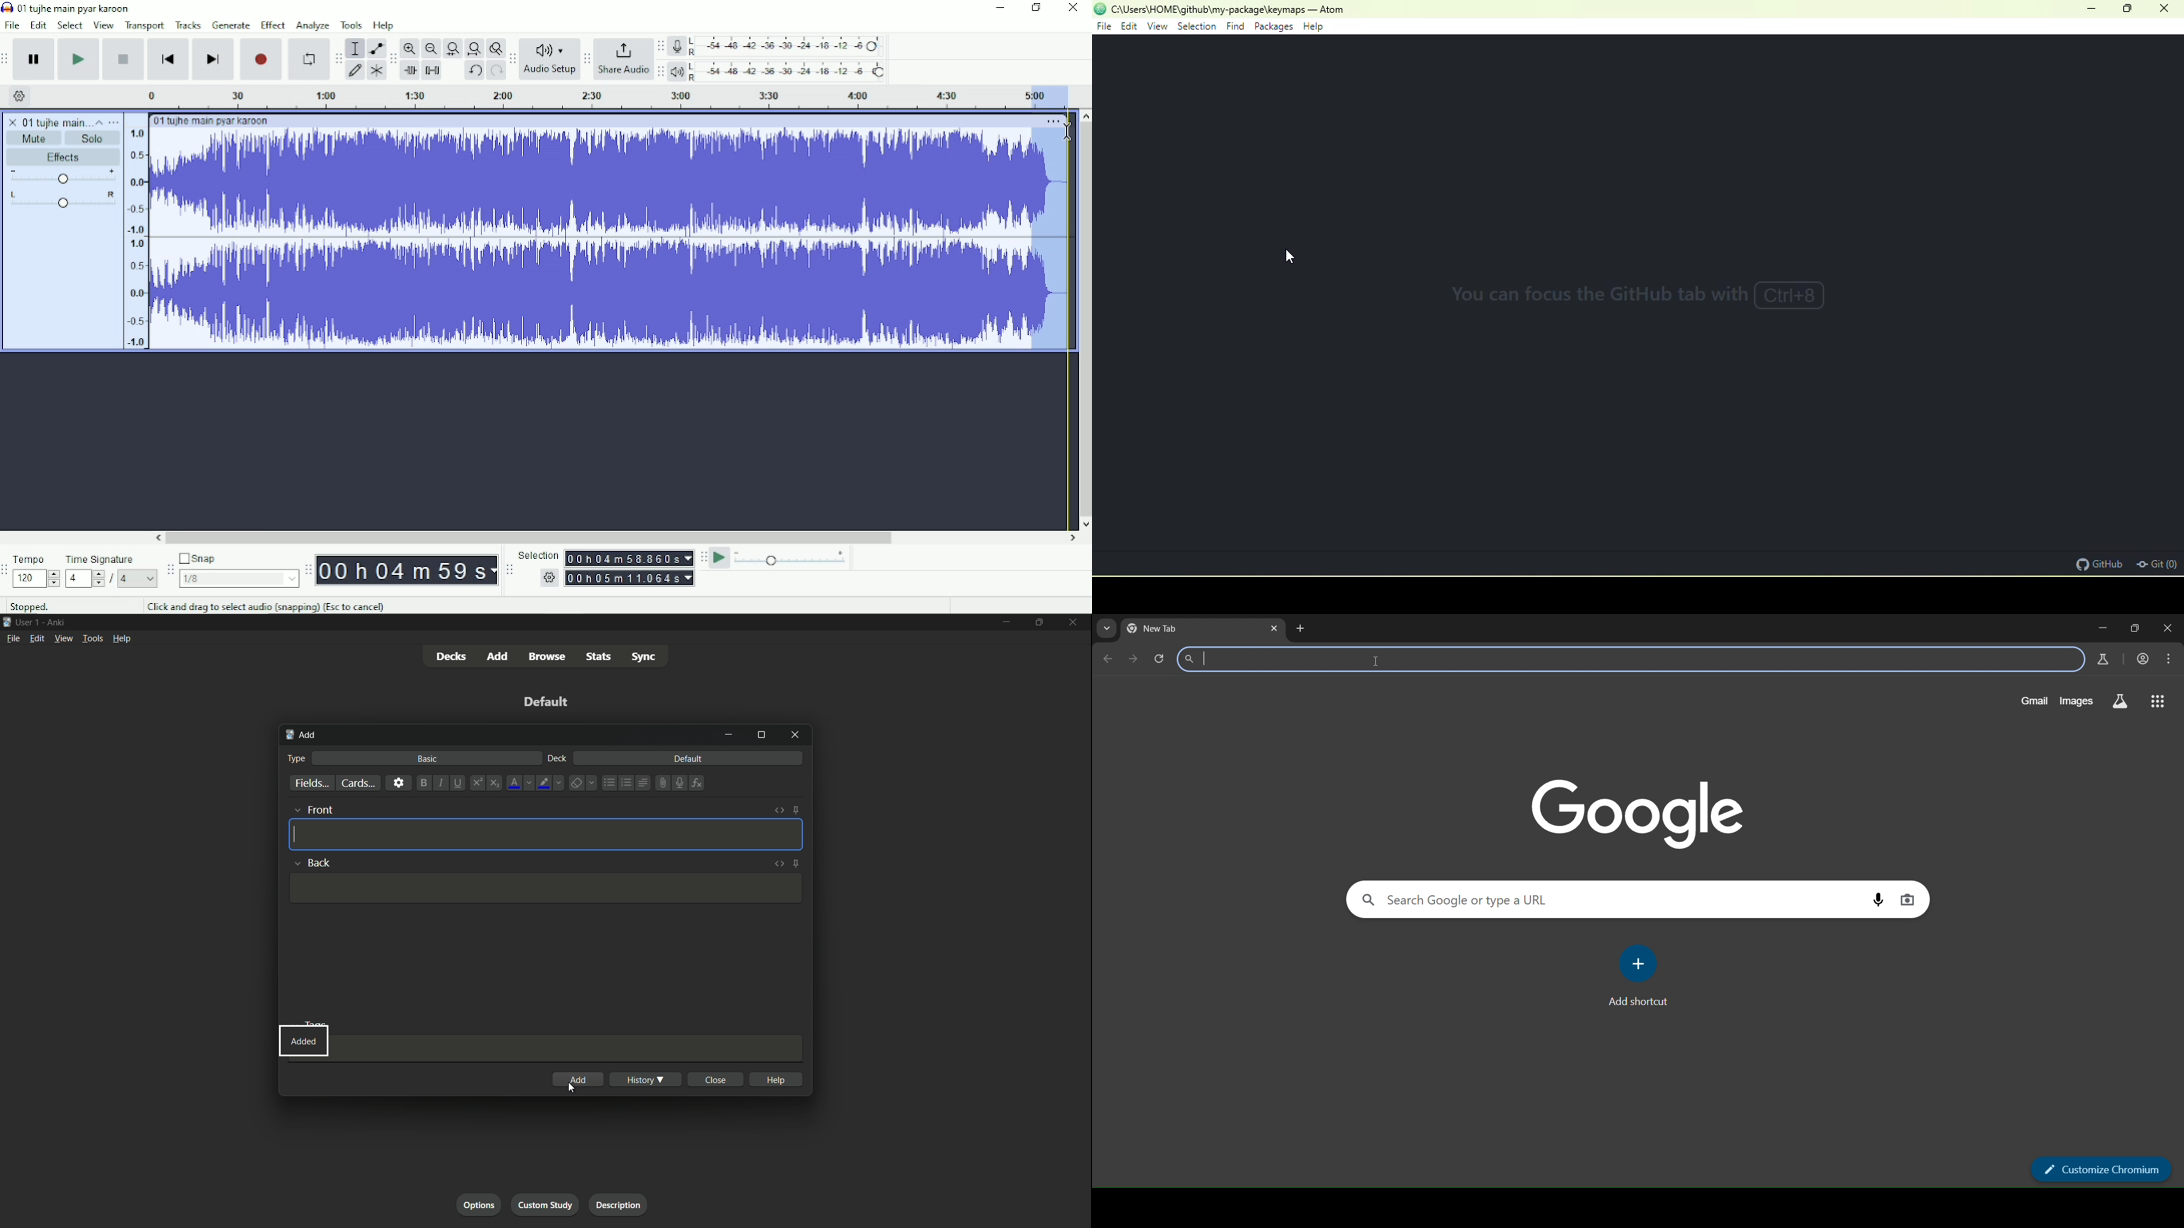 This screenshot has height=1232, width=2184. Describe the element at coordinates (2127, 10) in the screenshot. I see `maximize` at that location.